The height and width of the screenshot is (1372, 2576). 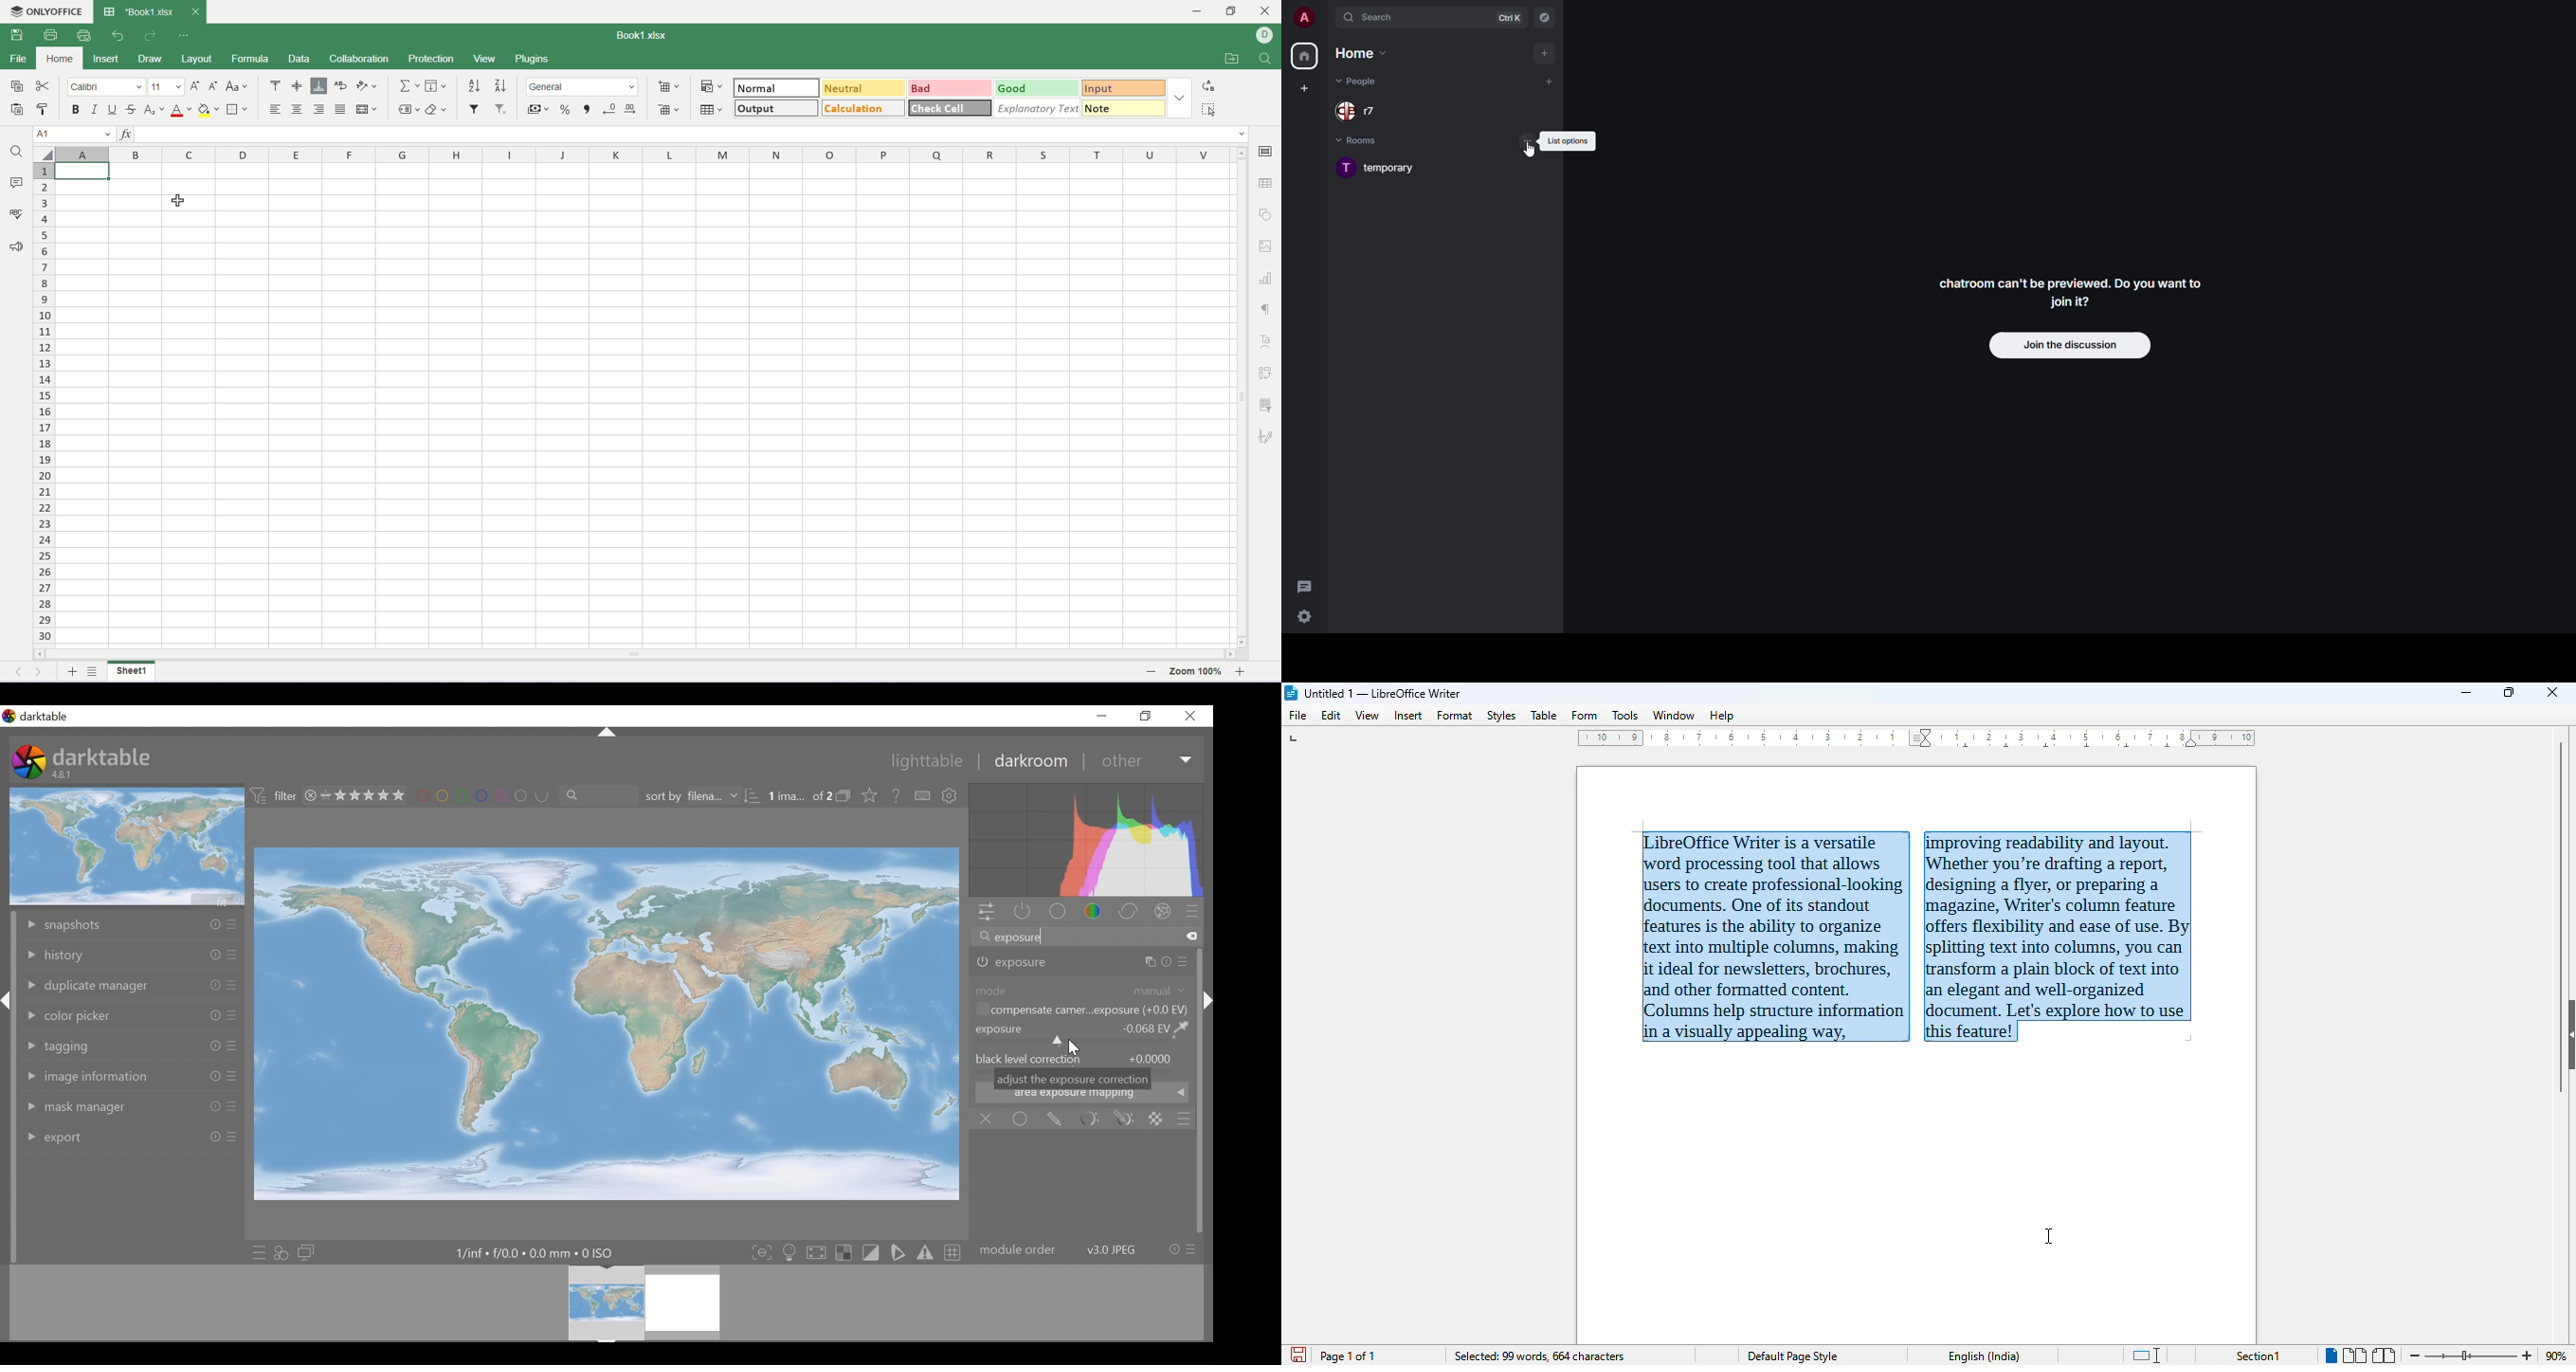 What do you see at coordinates (8, 1005) in the screenshot?
I see `hide` at bounding box center [8, 1005].